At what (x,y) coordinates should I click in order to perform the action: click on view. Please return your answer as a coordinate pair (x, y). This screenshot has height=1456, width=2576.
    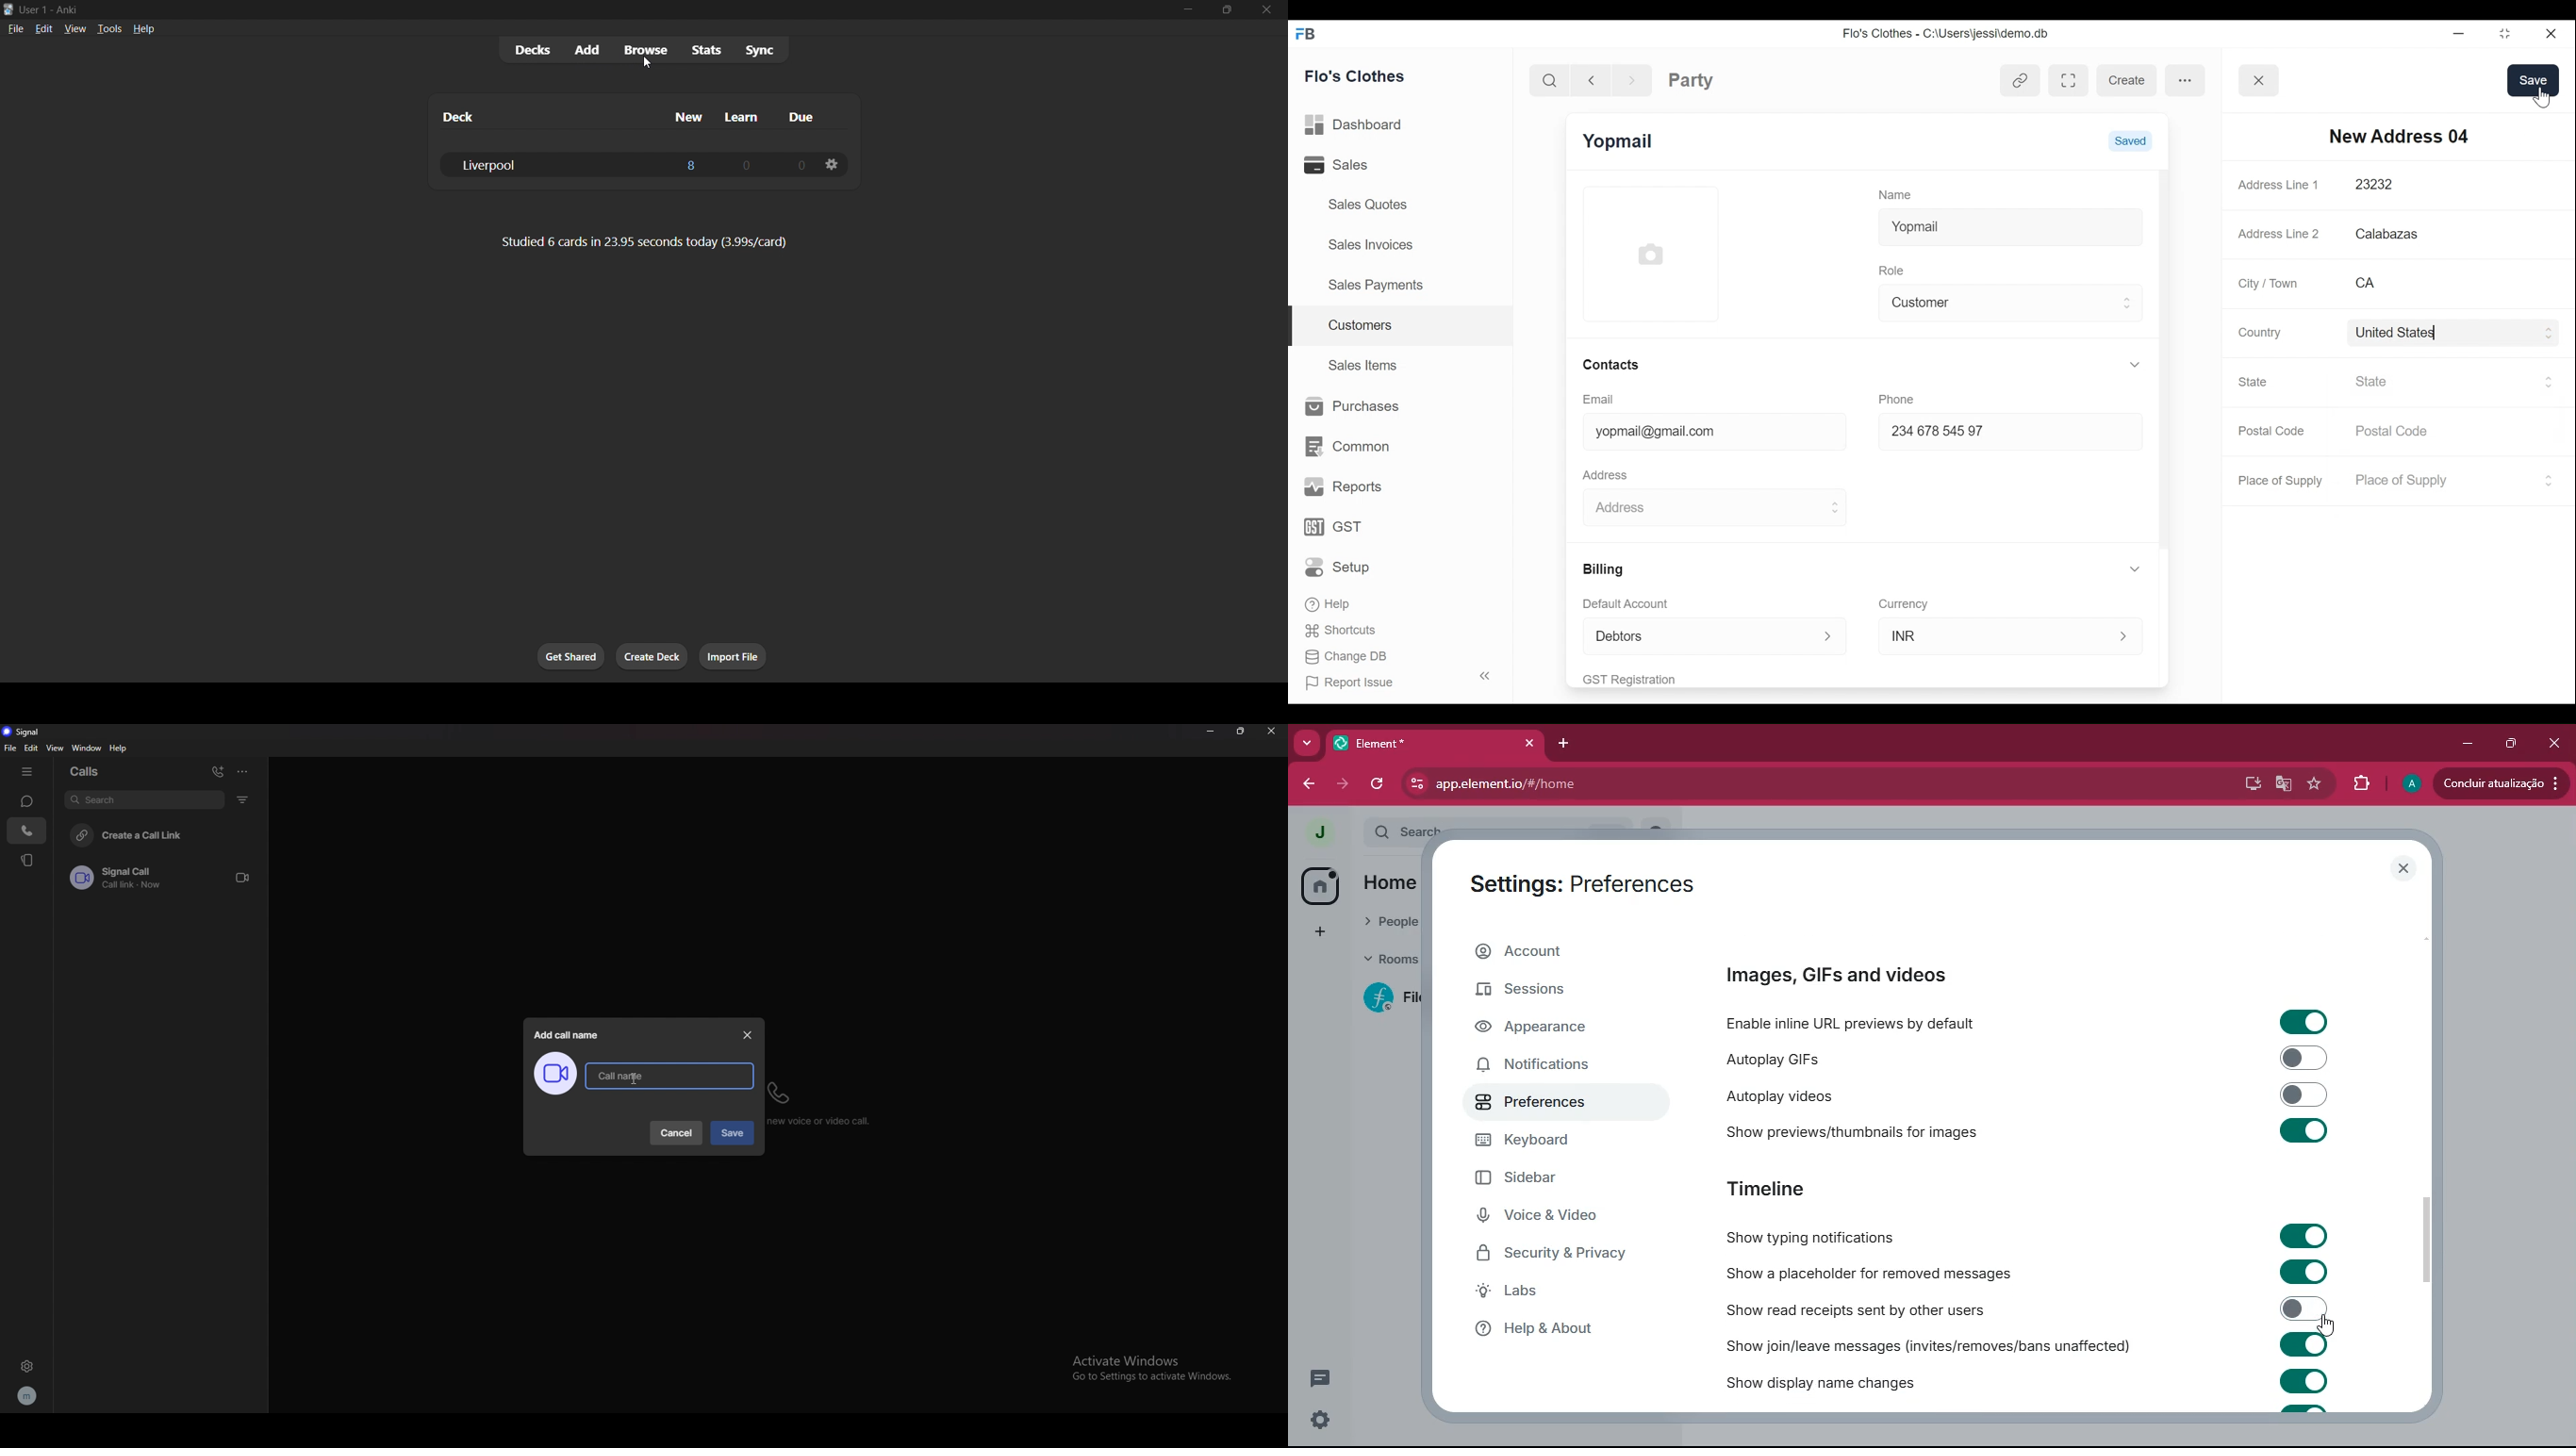
    Looking at the image, I should click on (74, 27).